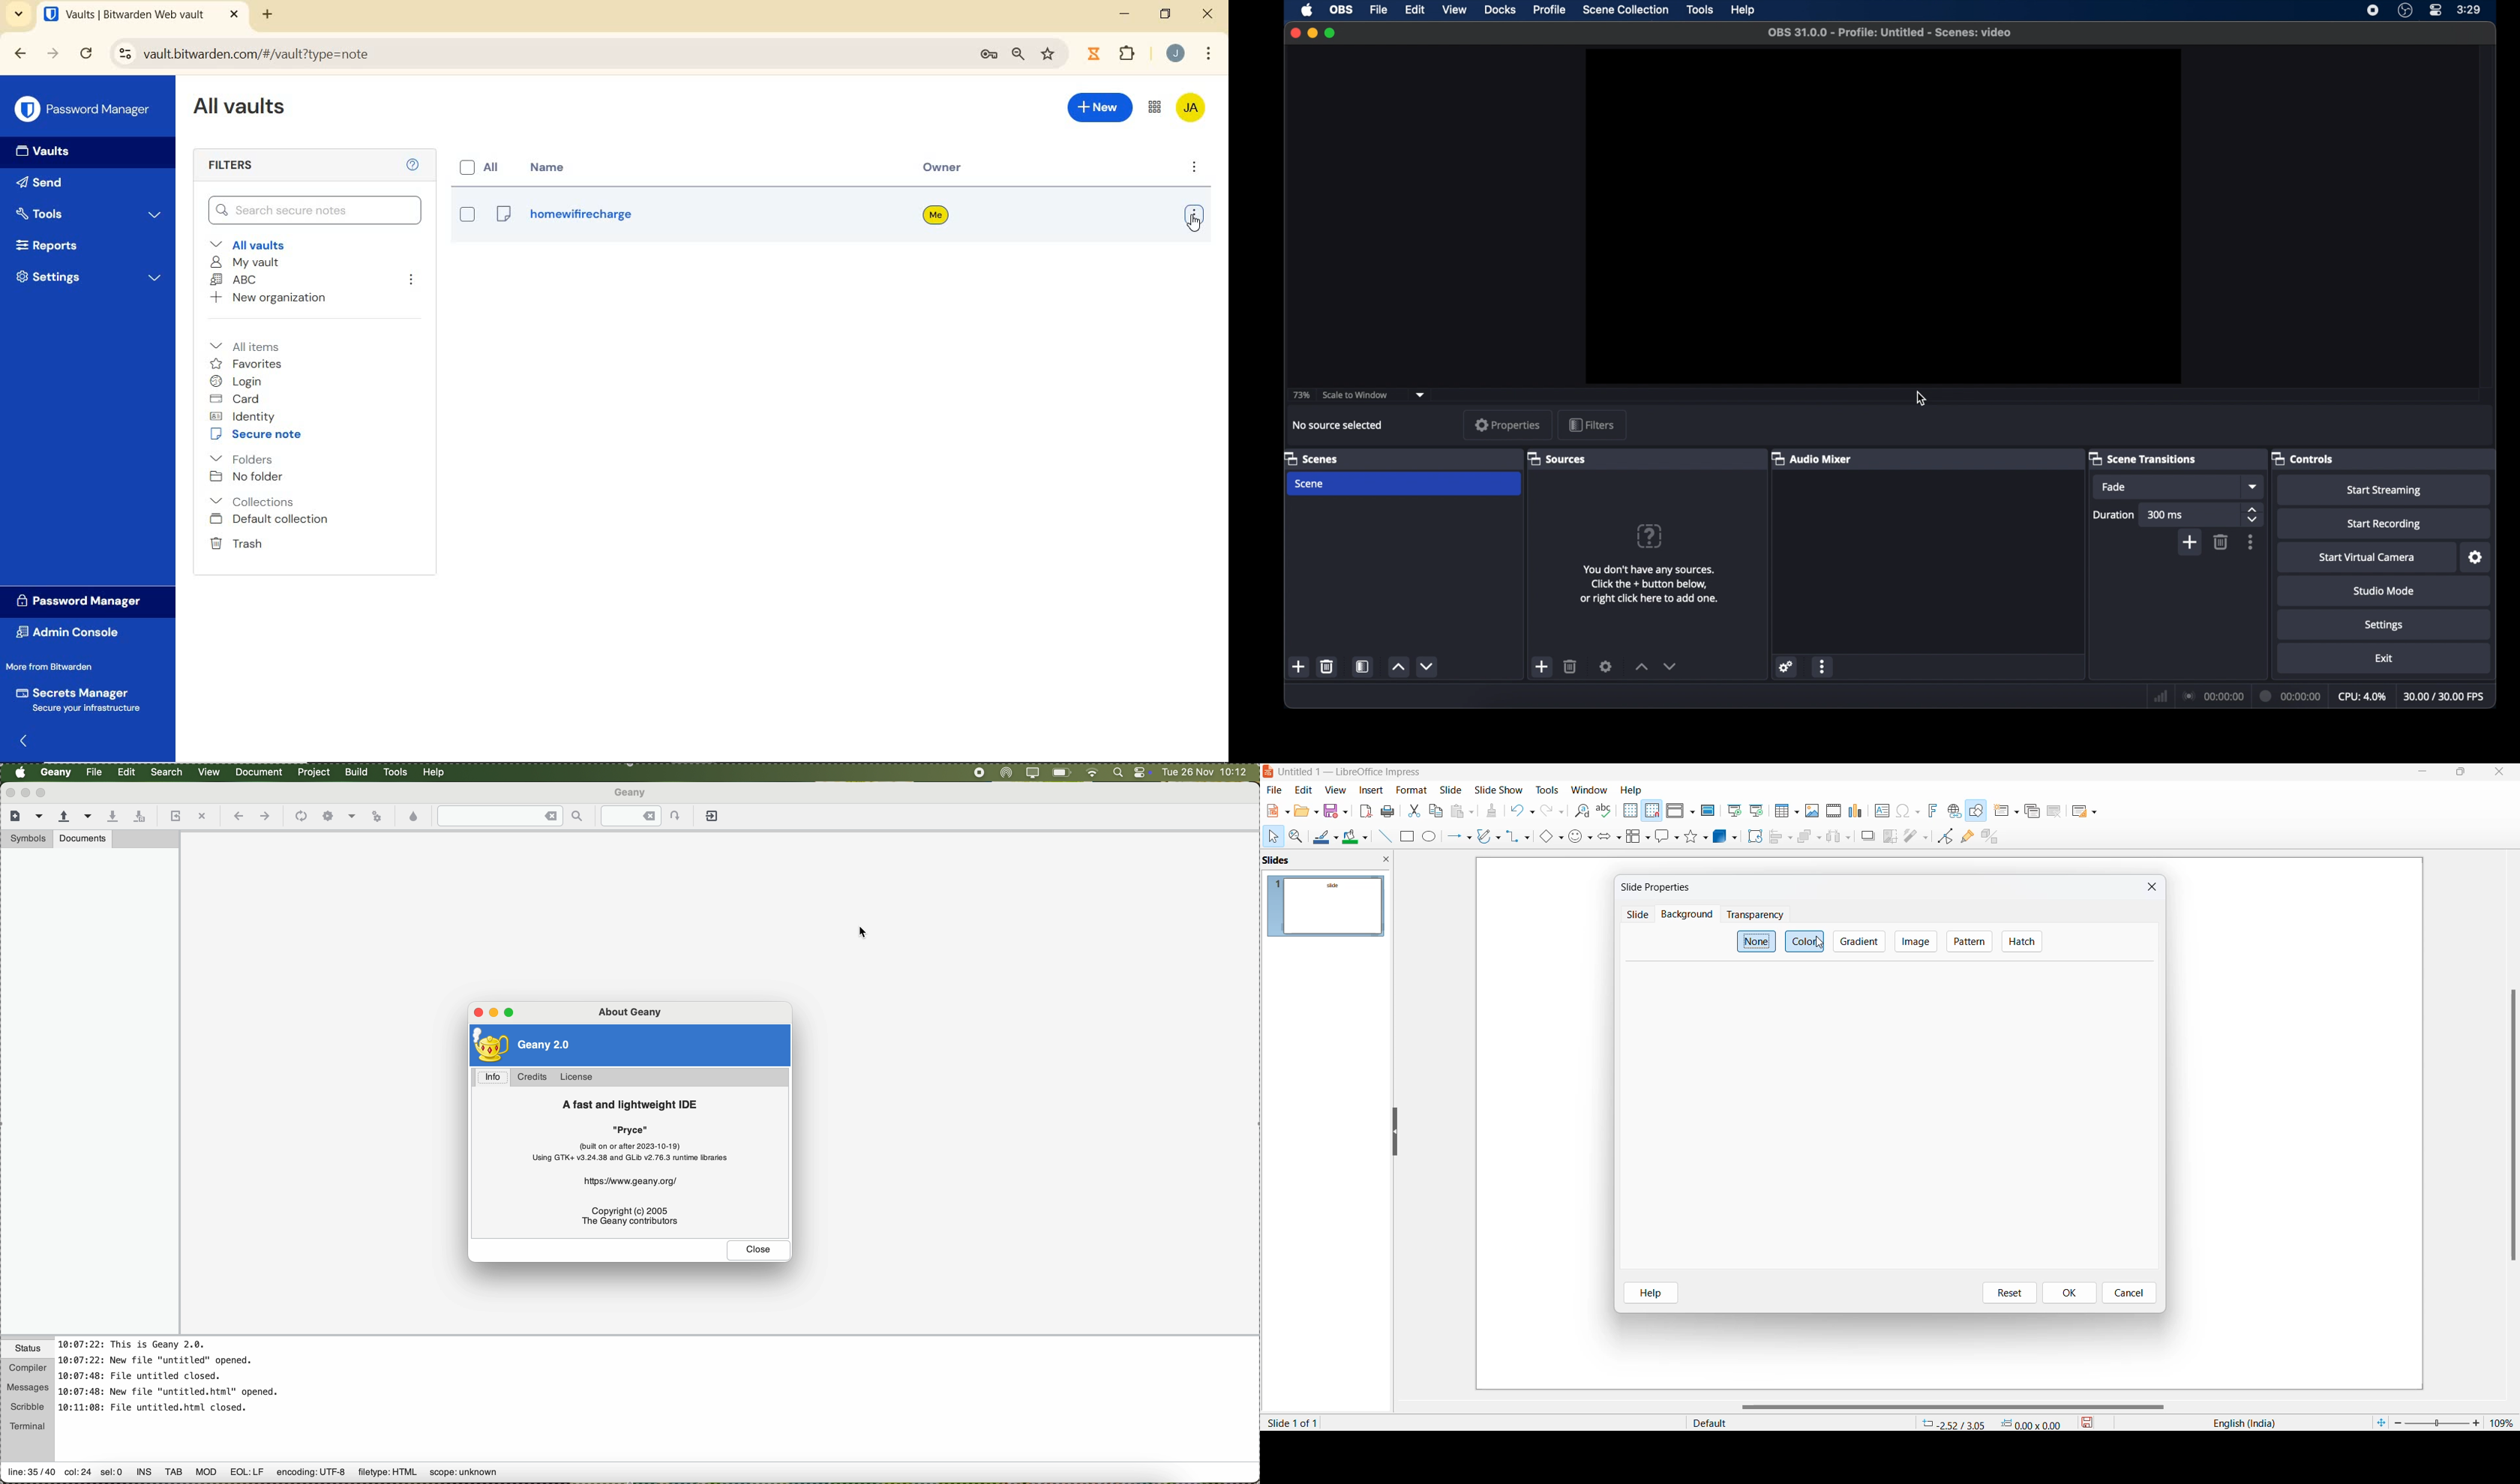 The width and height of the screenshot is (2520, 1484). What do you see at coordinates (2142, 459) in the screenshot?
I see `scene transitions` at bounding box center [2142, 459].